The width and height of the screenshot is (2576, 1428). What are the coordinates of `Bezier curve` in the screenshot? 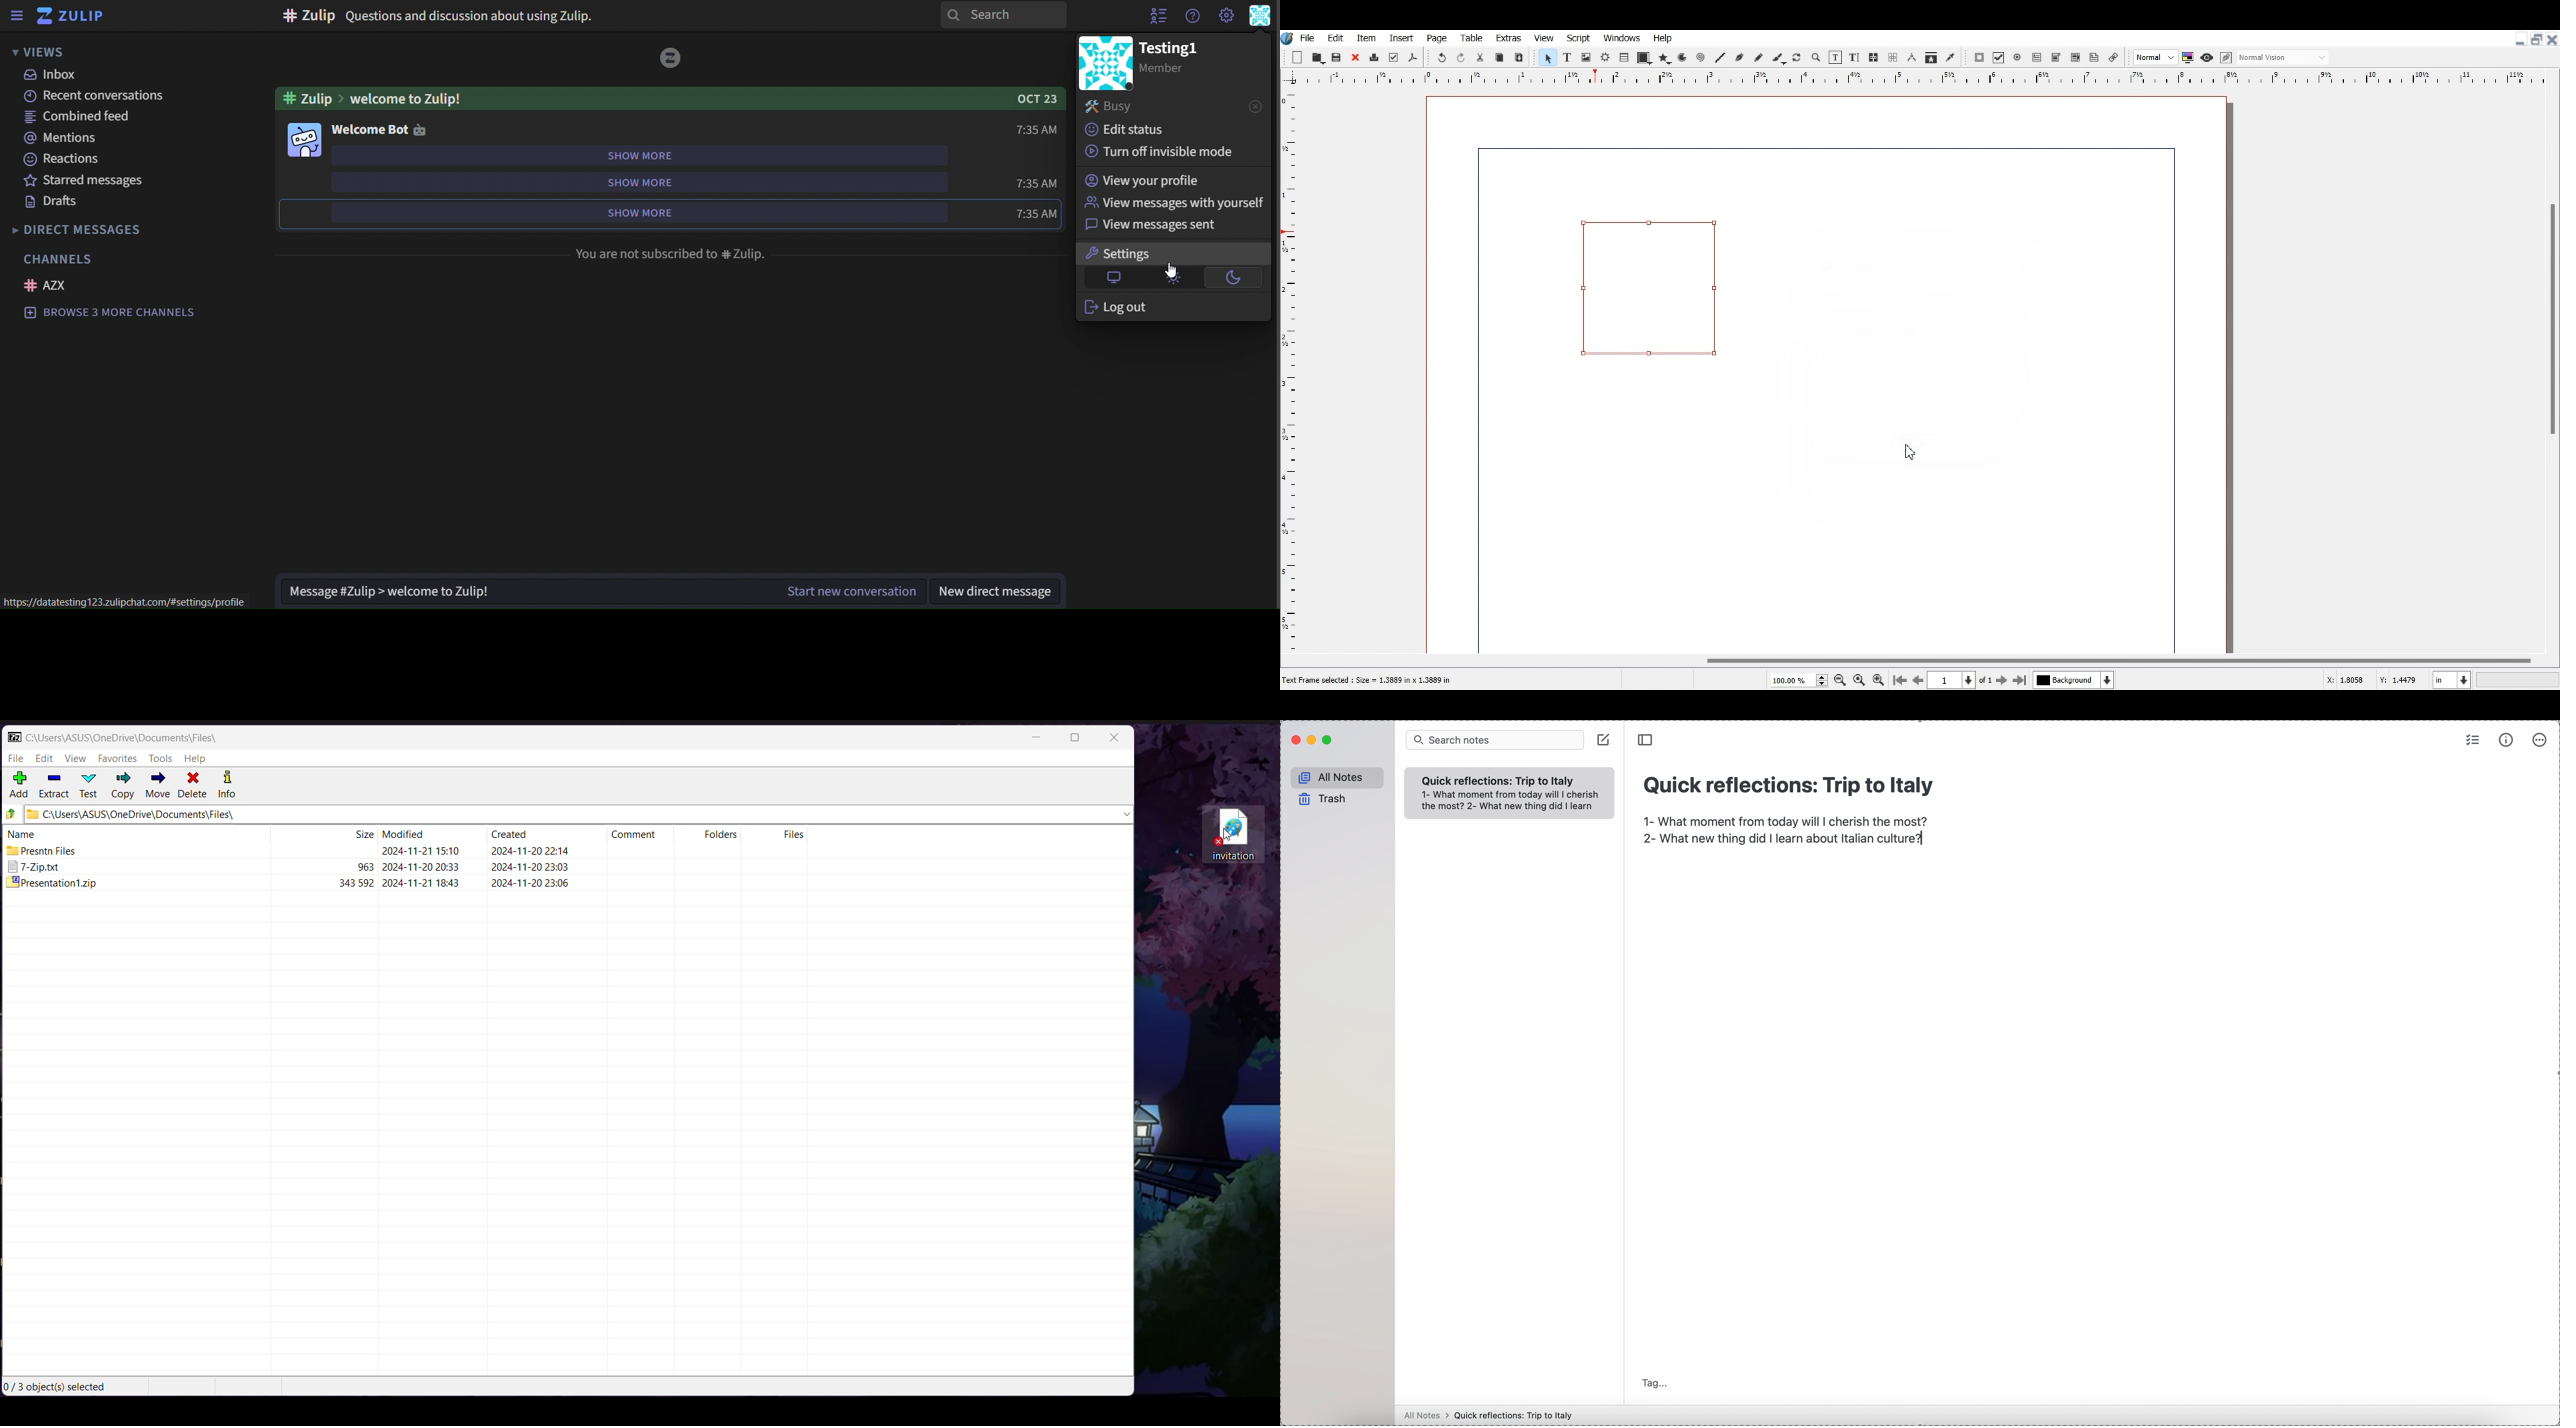 It's located at (1739, 57).